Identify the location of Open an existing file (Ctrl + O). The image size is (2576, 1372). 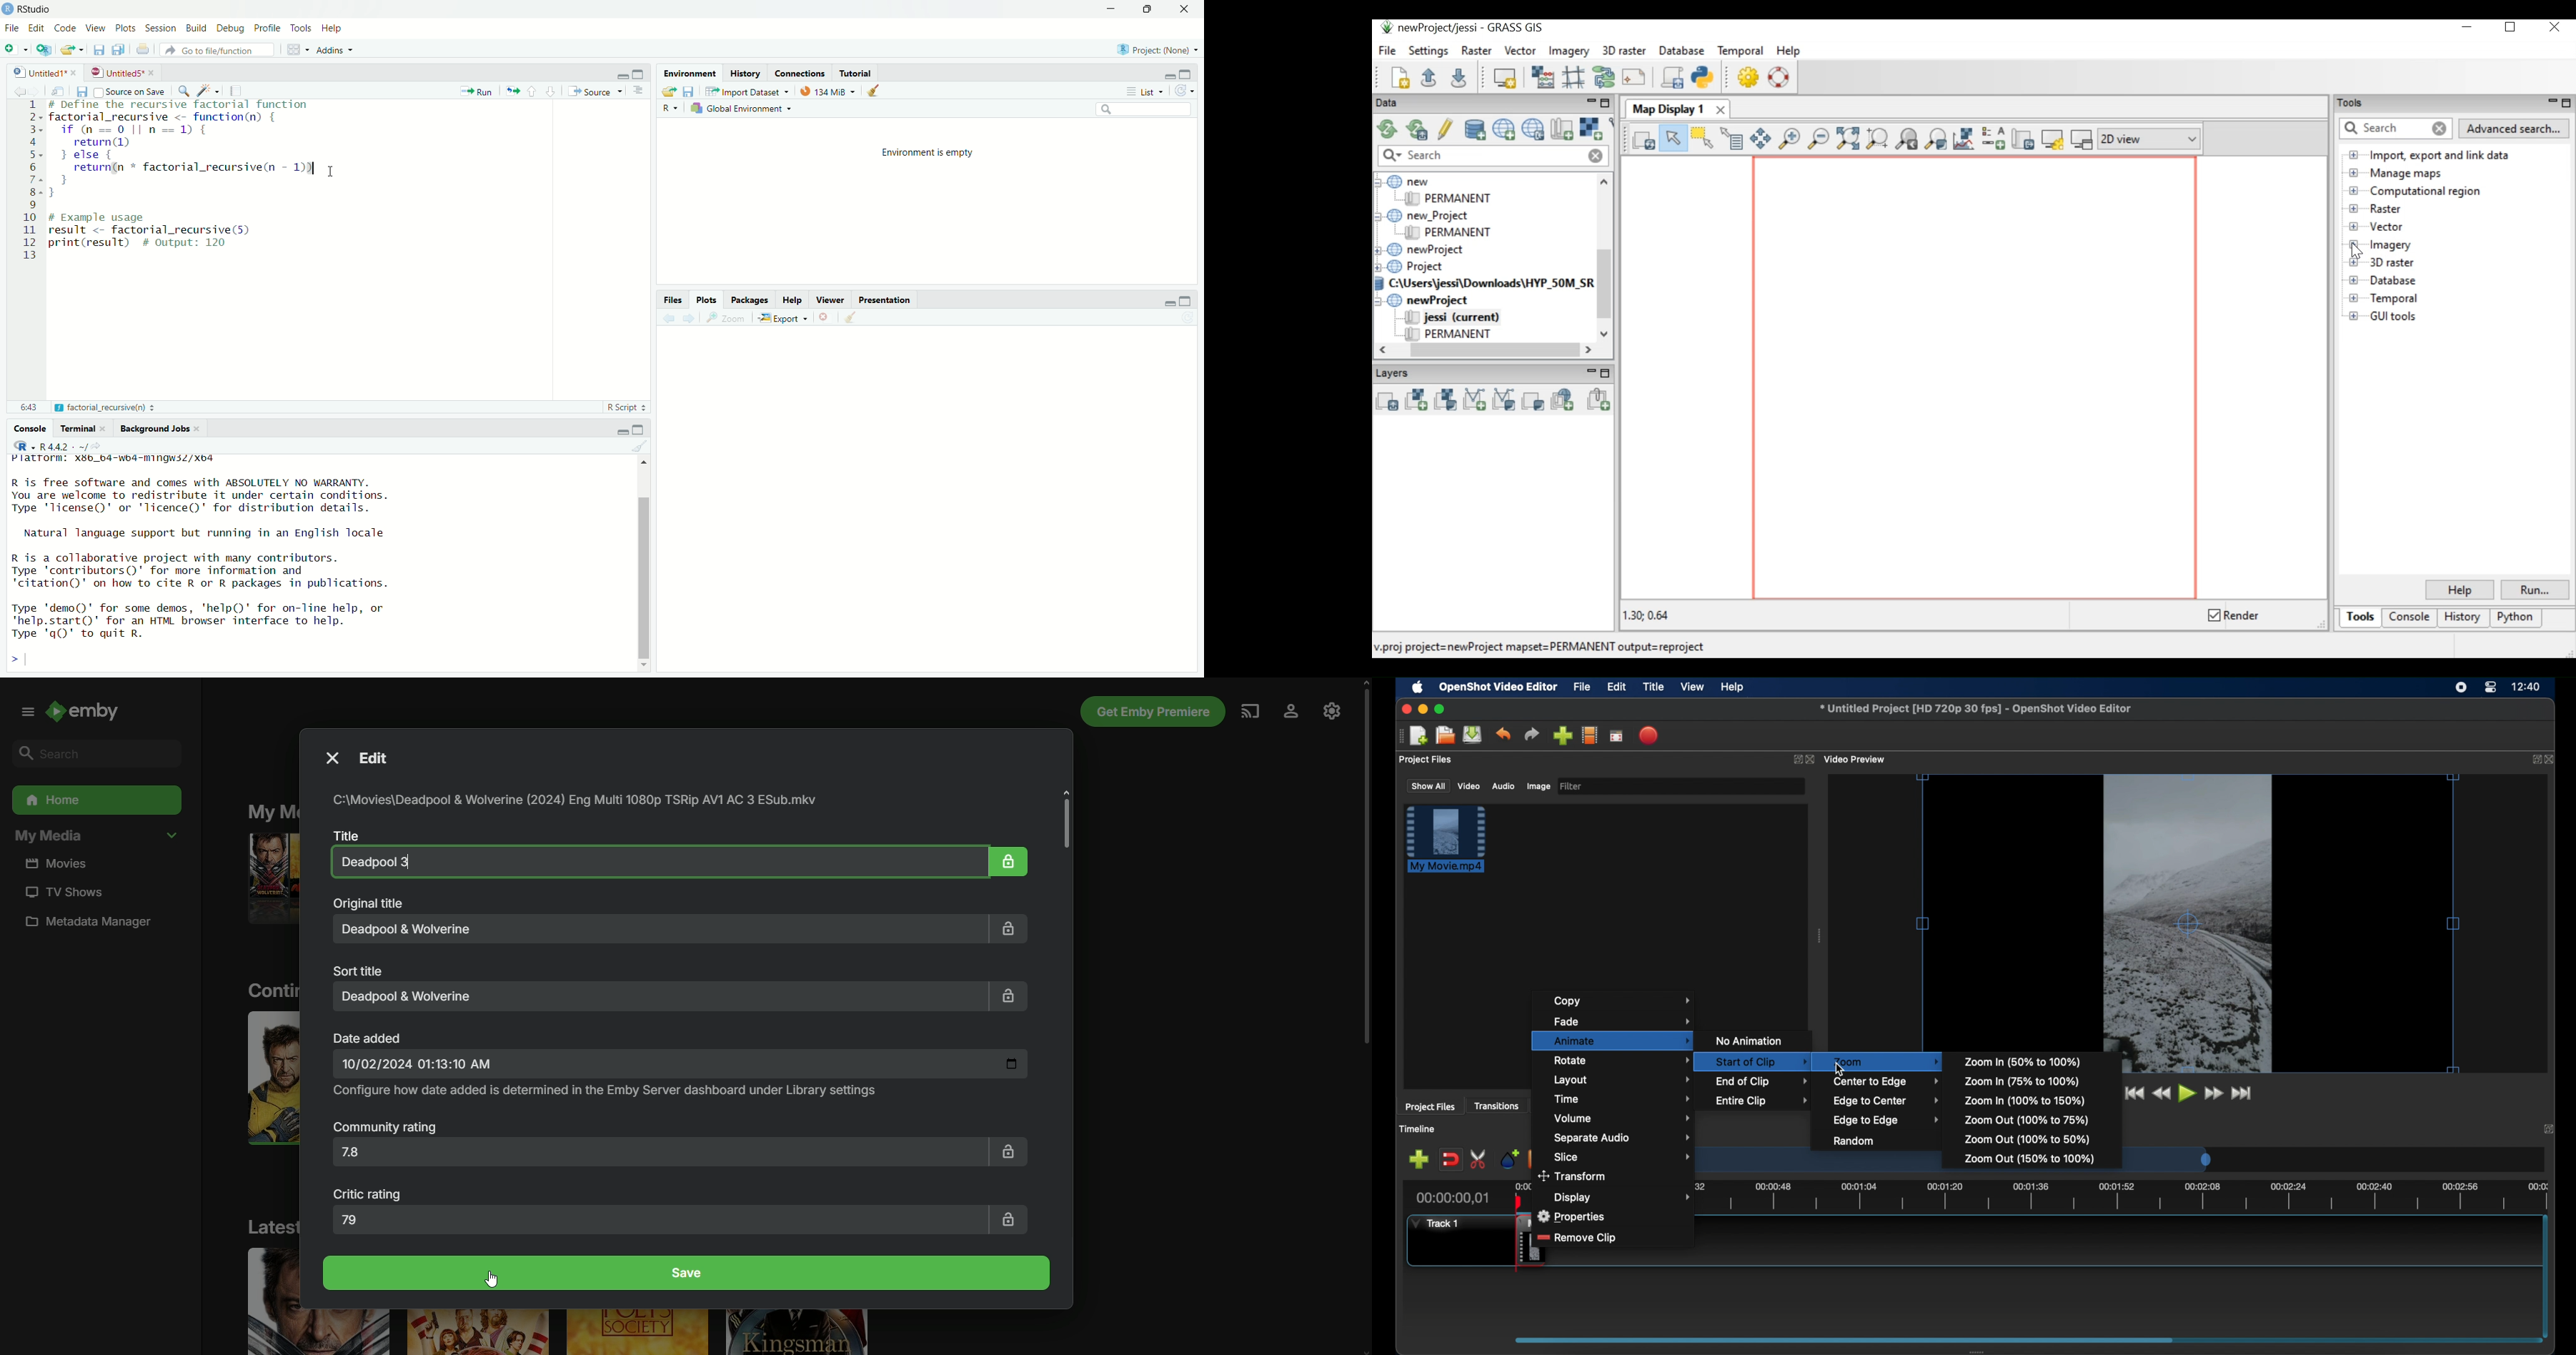
(72, 51).